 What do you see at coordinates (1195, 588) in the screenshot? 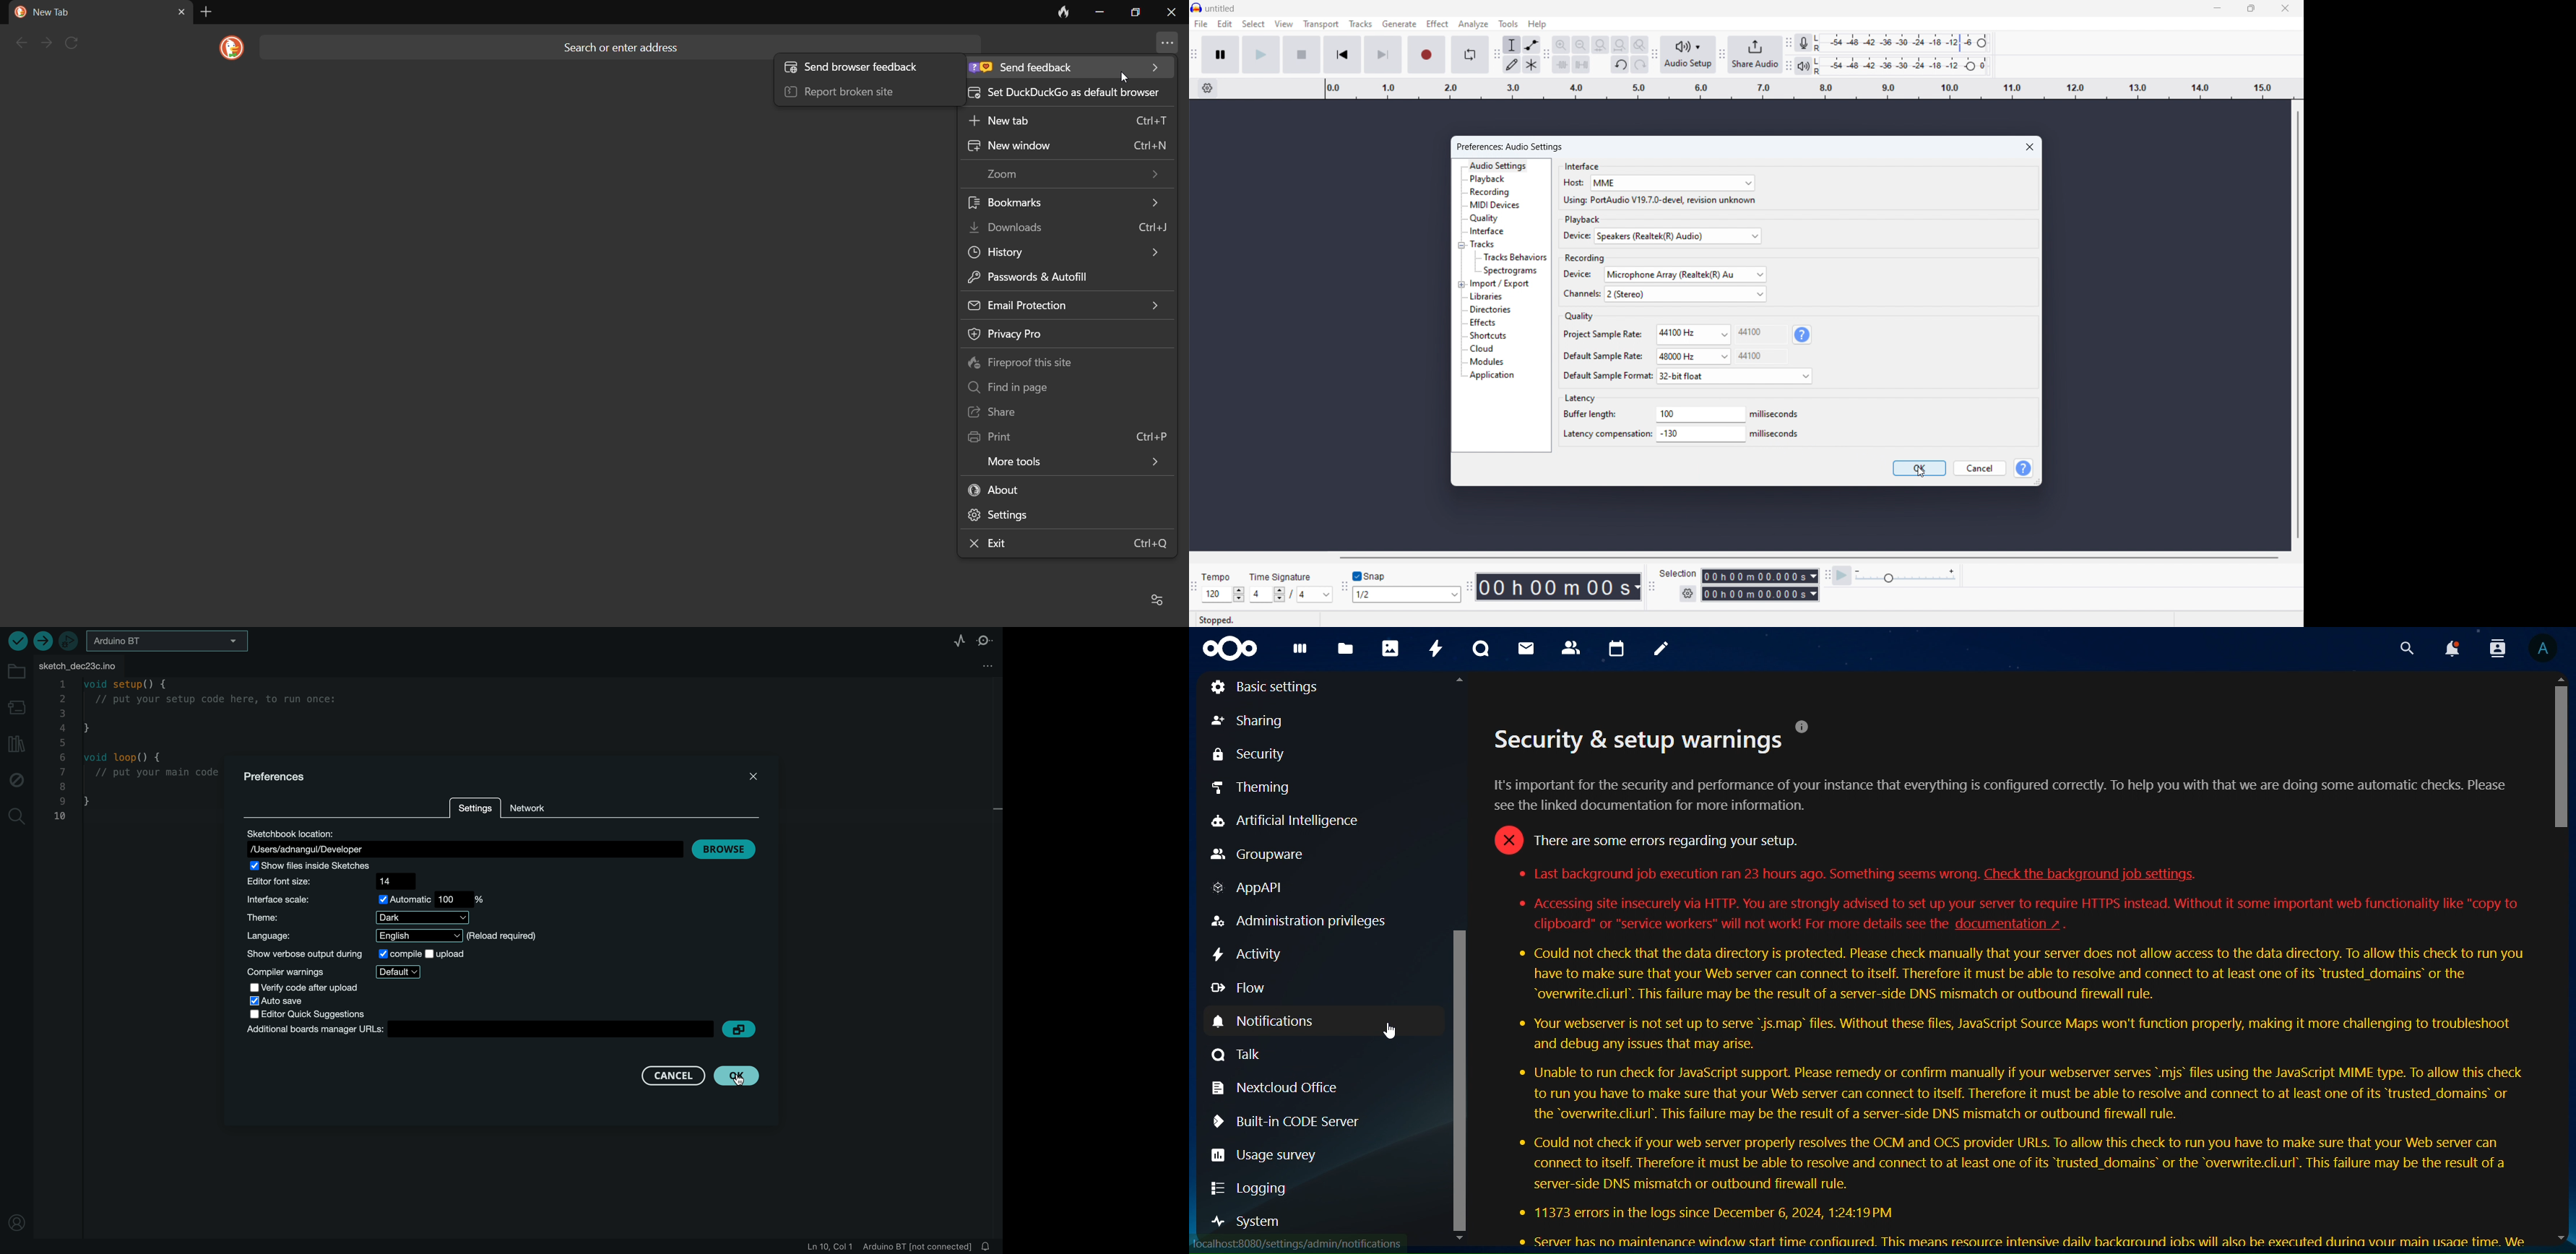
I see `time signature toolbar` at bounding box center [1195, 588].